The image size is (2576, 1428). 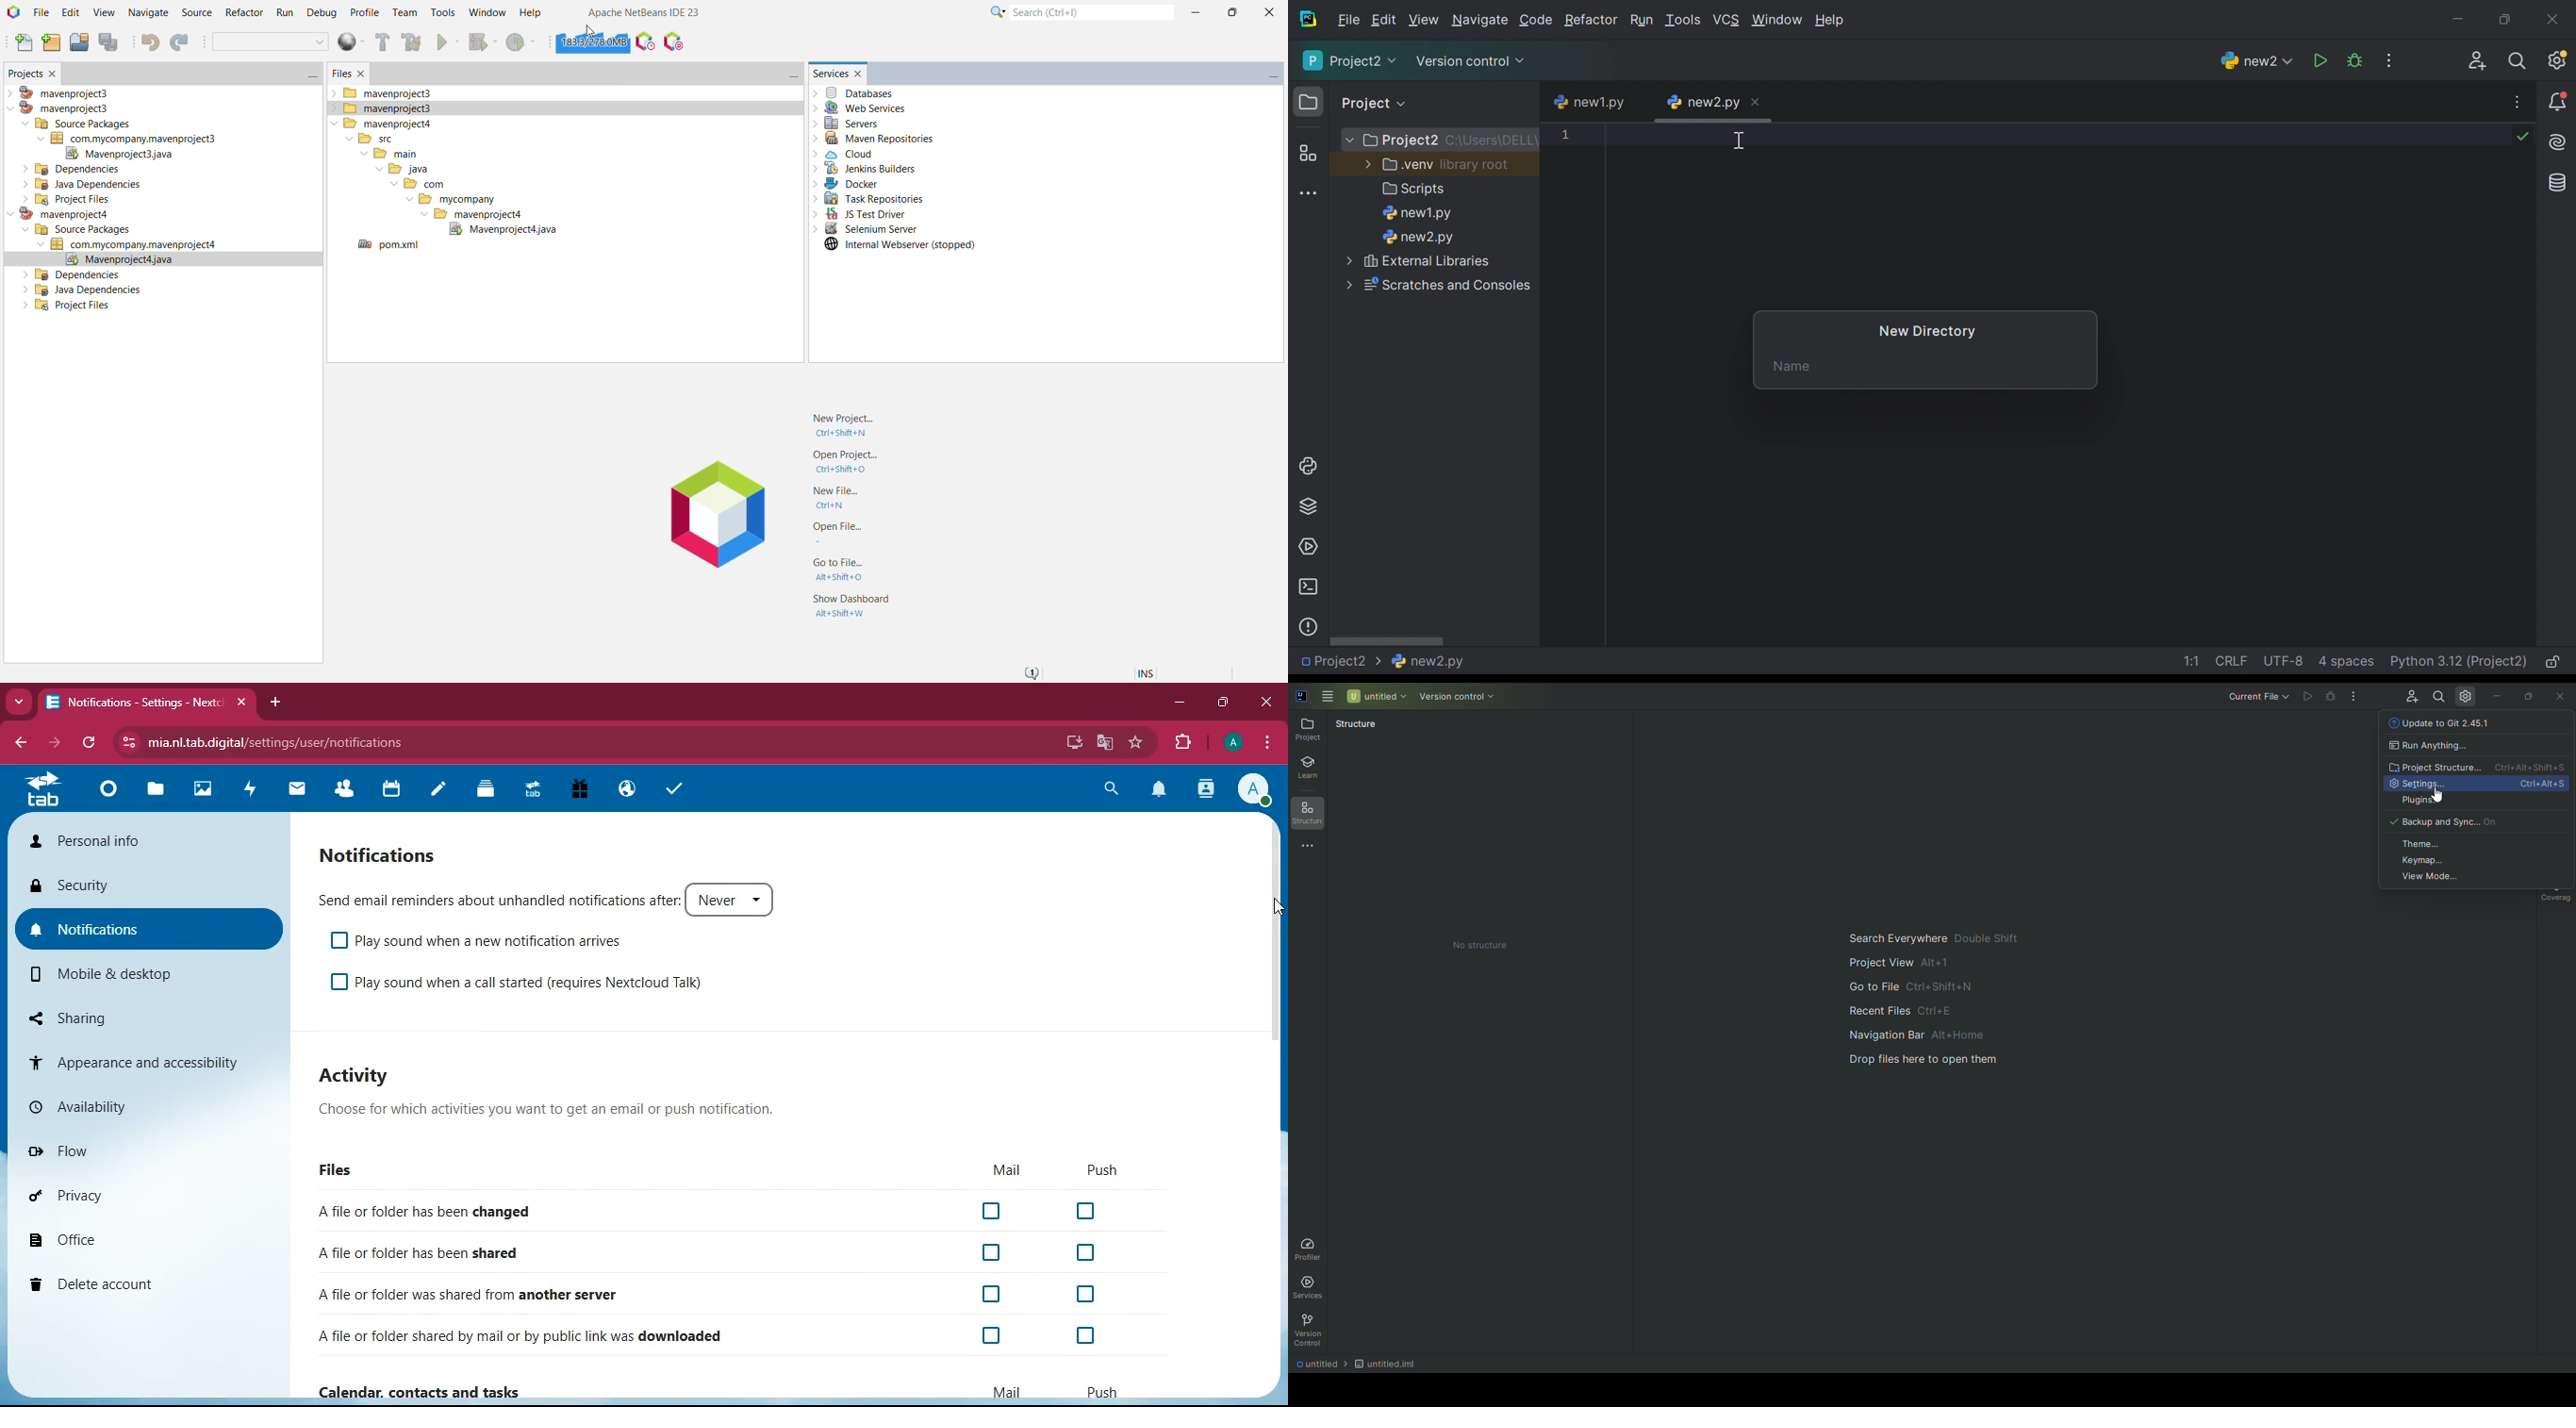 What do you see at coordinates (496, 898) in the screenshot?
I see `send email reminders about unhandled notifications after` at bounding box center [496, 898].